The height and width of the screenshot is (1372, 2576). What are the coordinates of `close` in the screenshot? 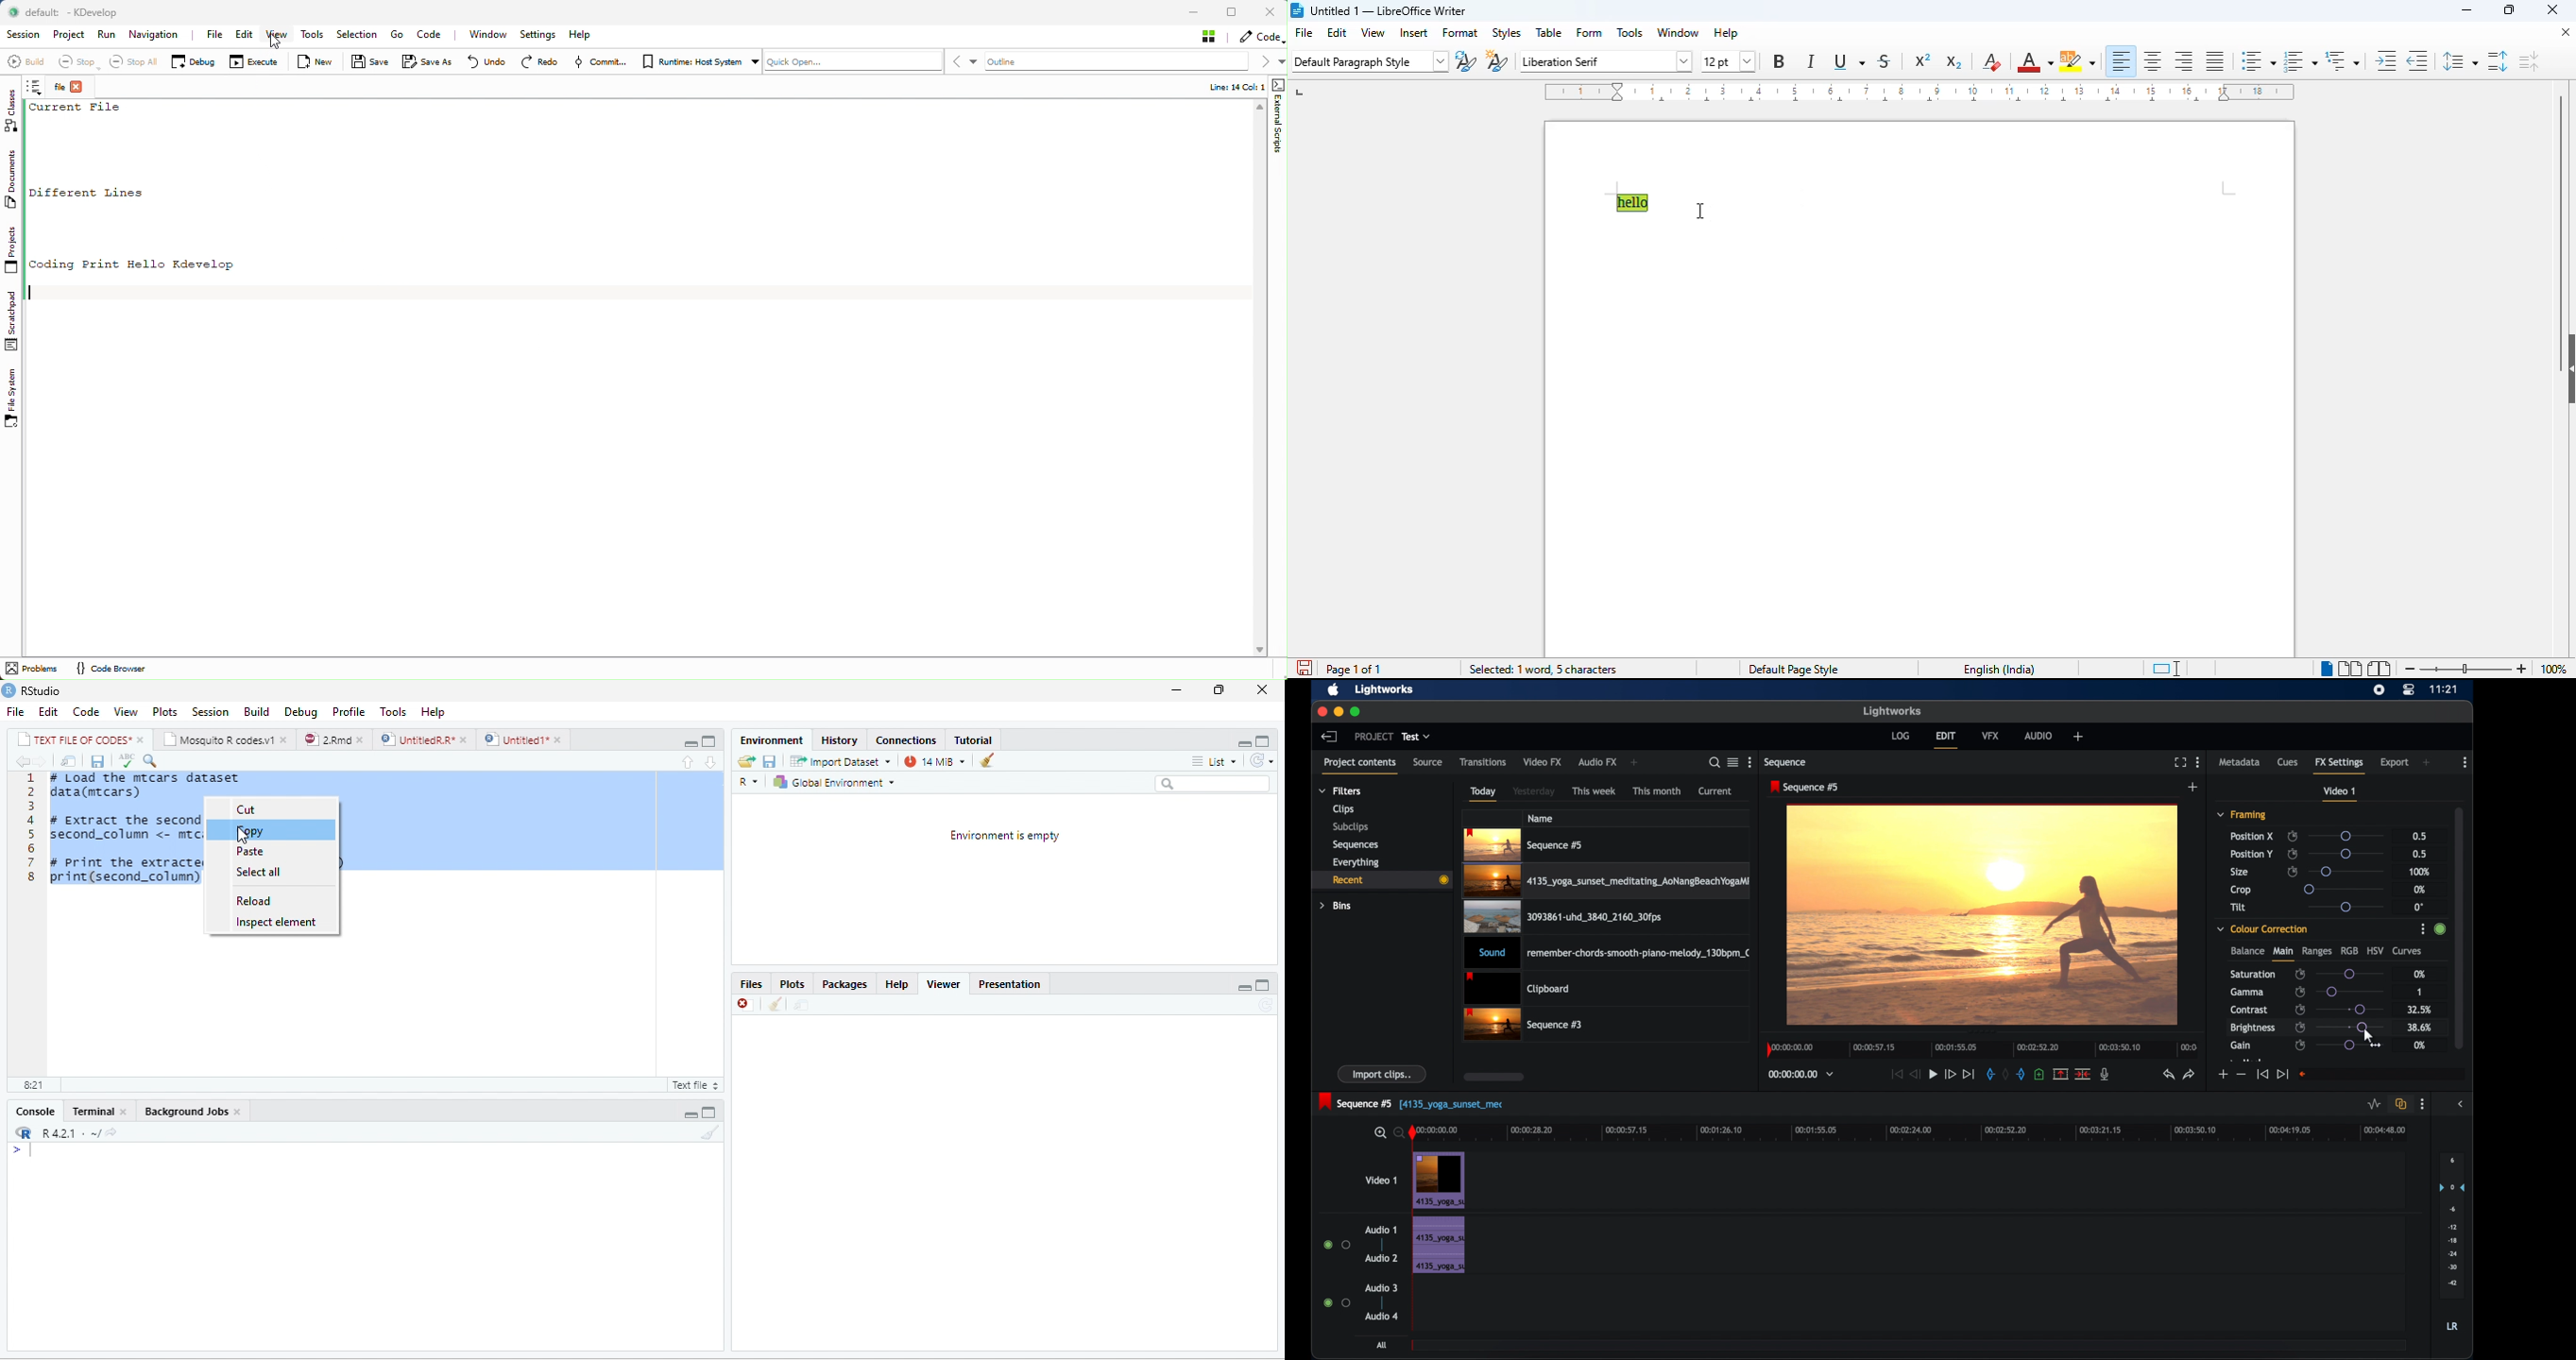 It's located at (286, 739).